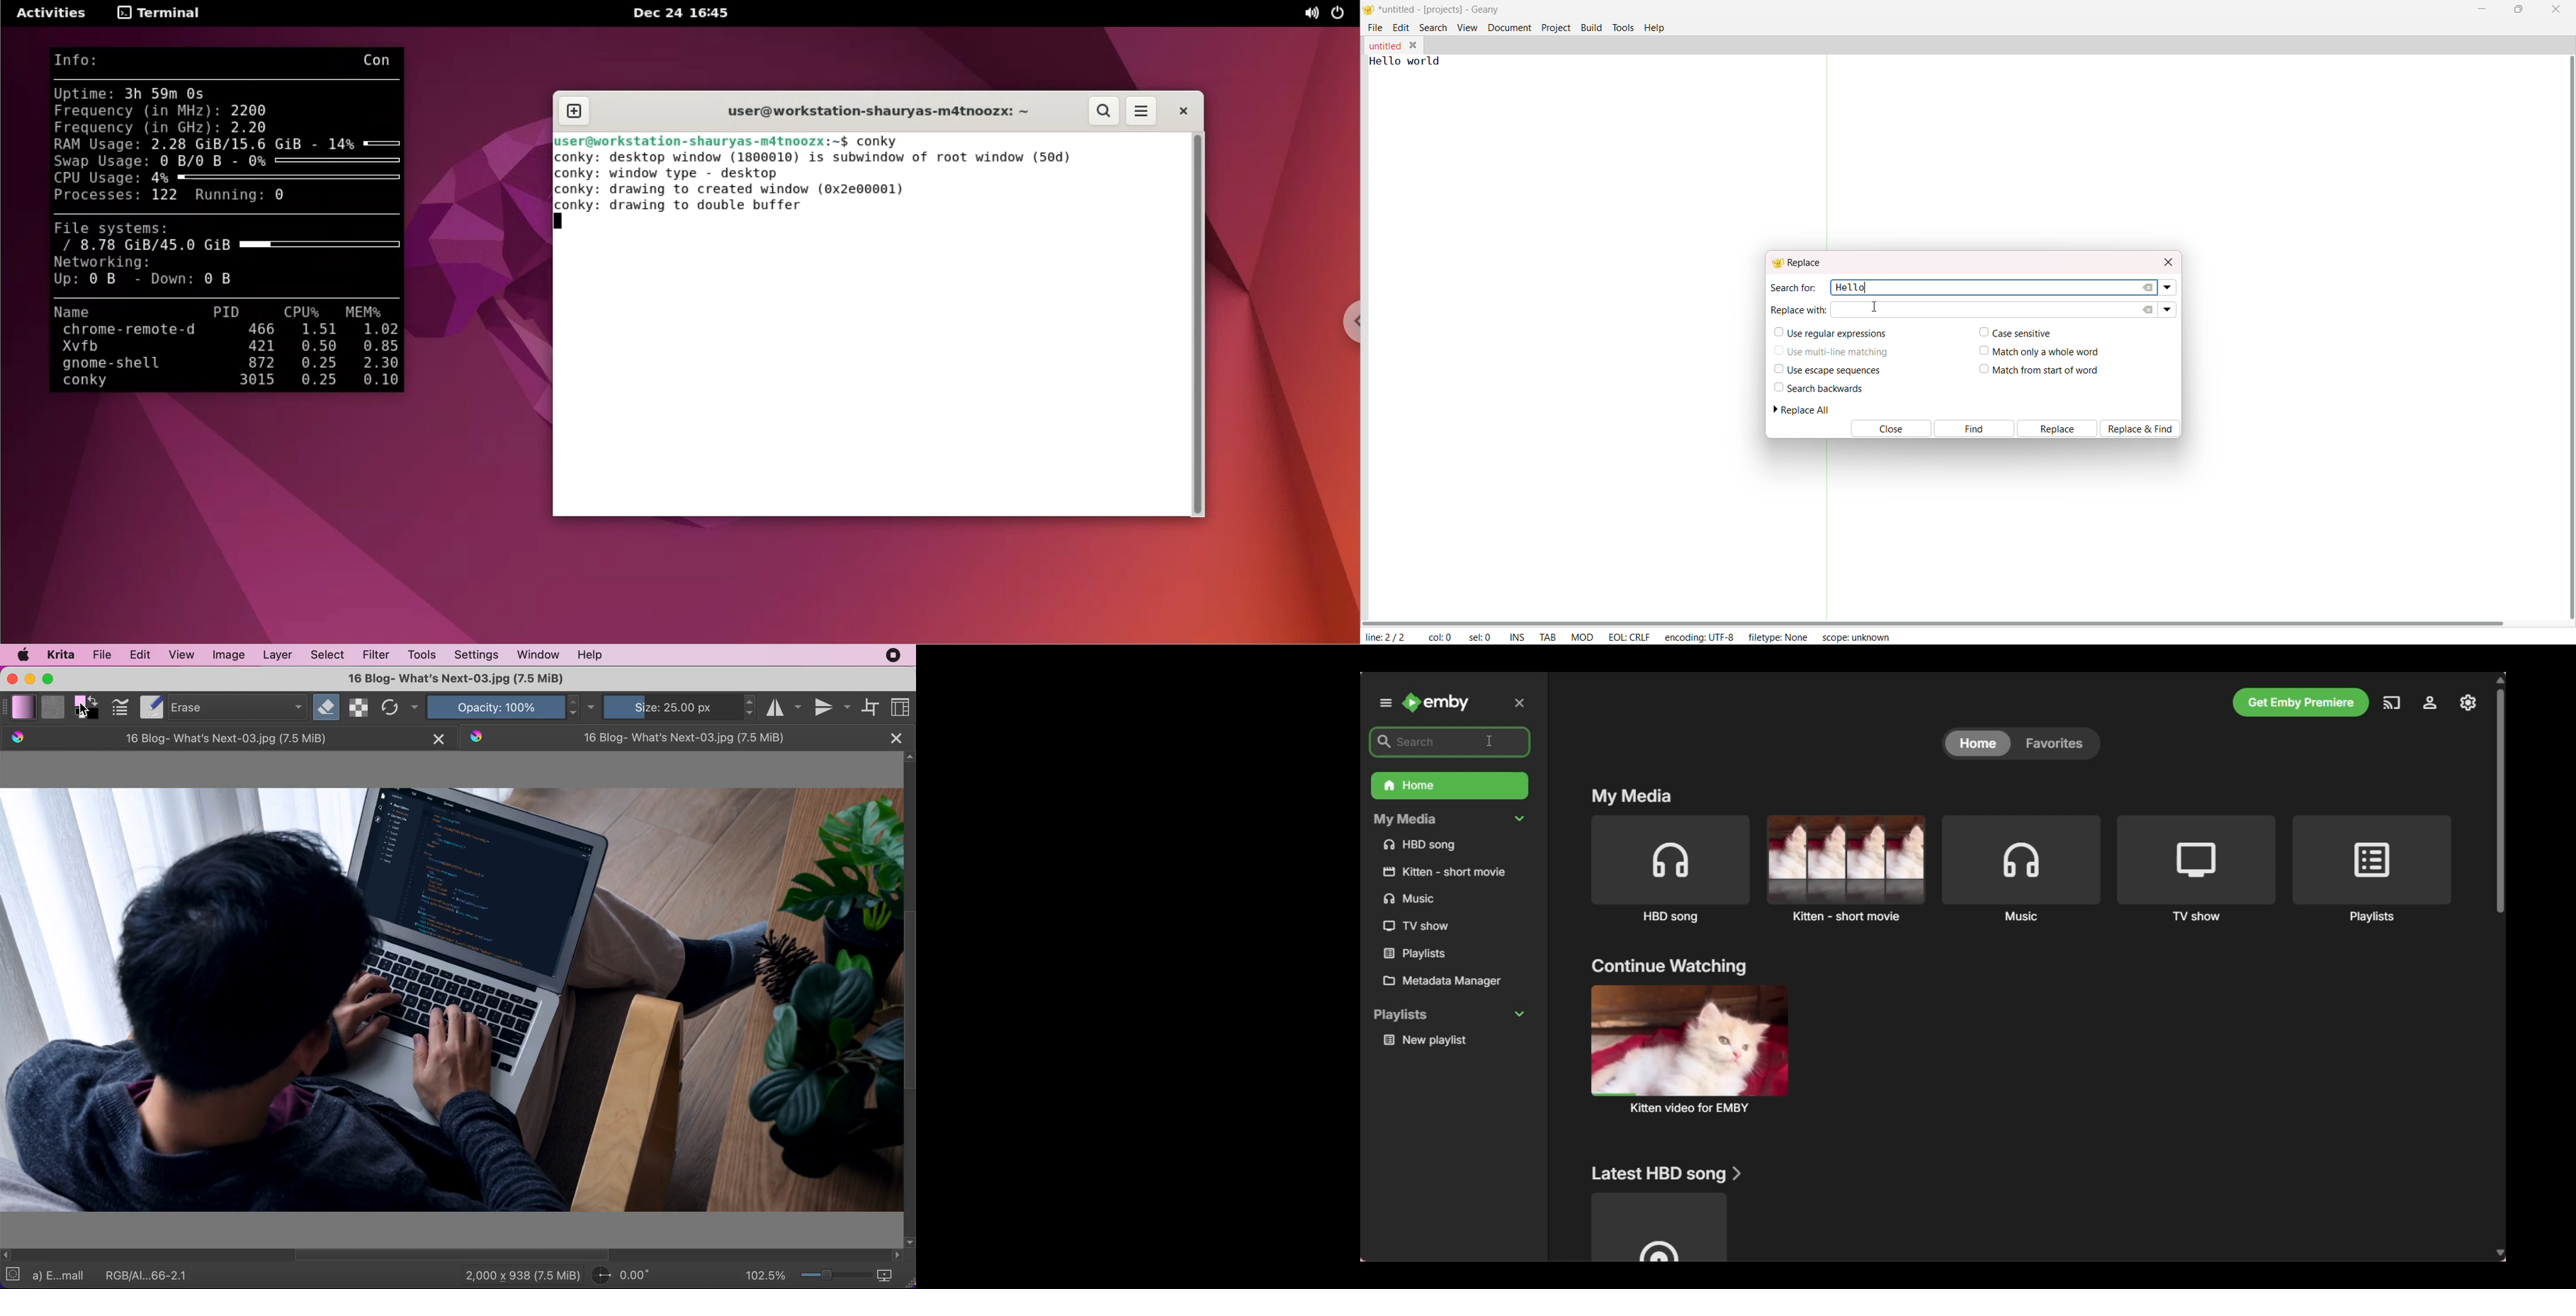  I want to click on tools, so click(1624, 27).